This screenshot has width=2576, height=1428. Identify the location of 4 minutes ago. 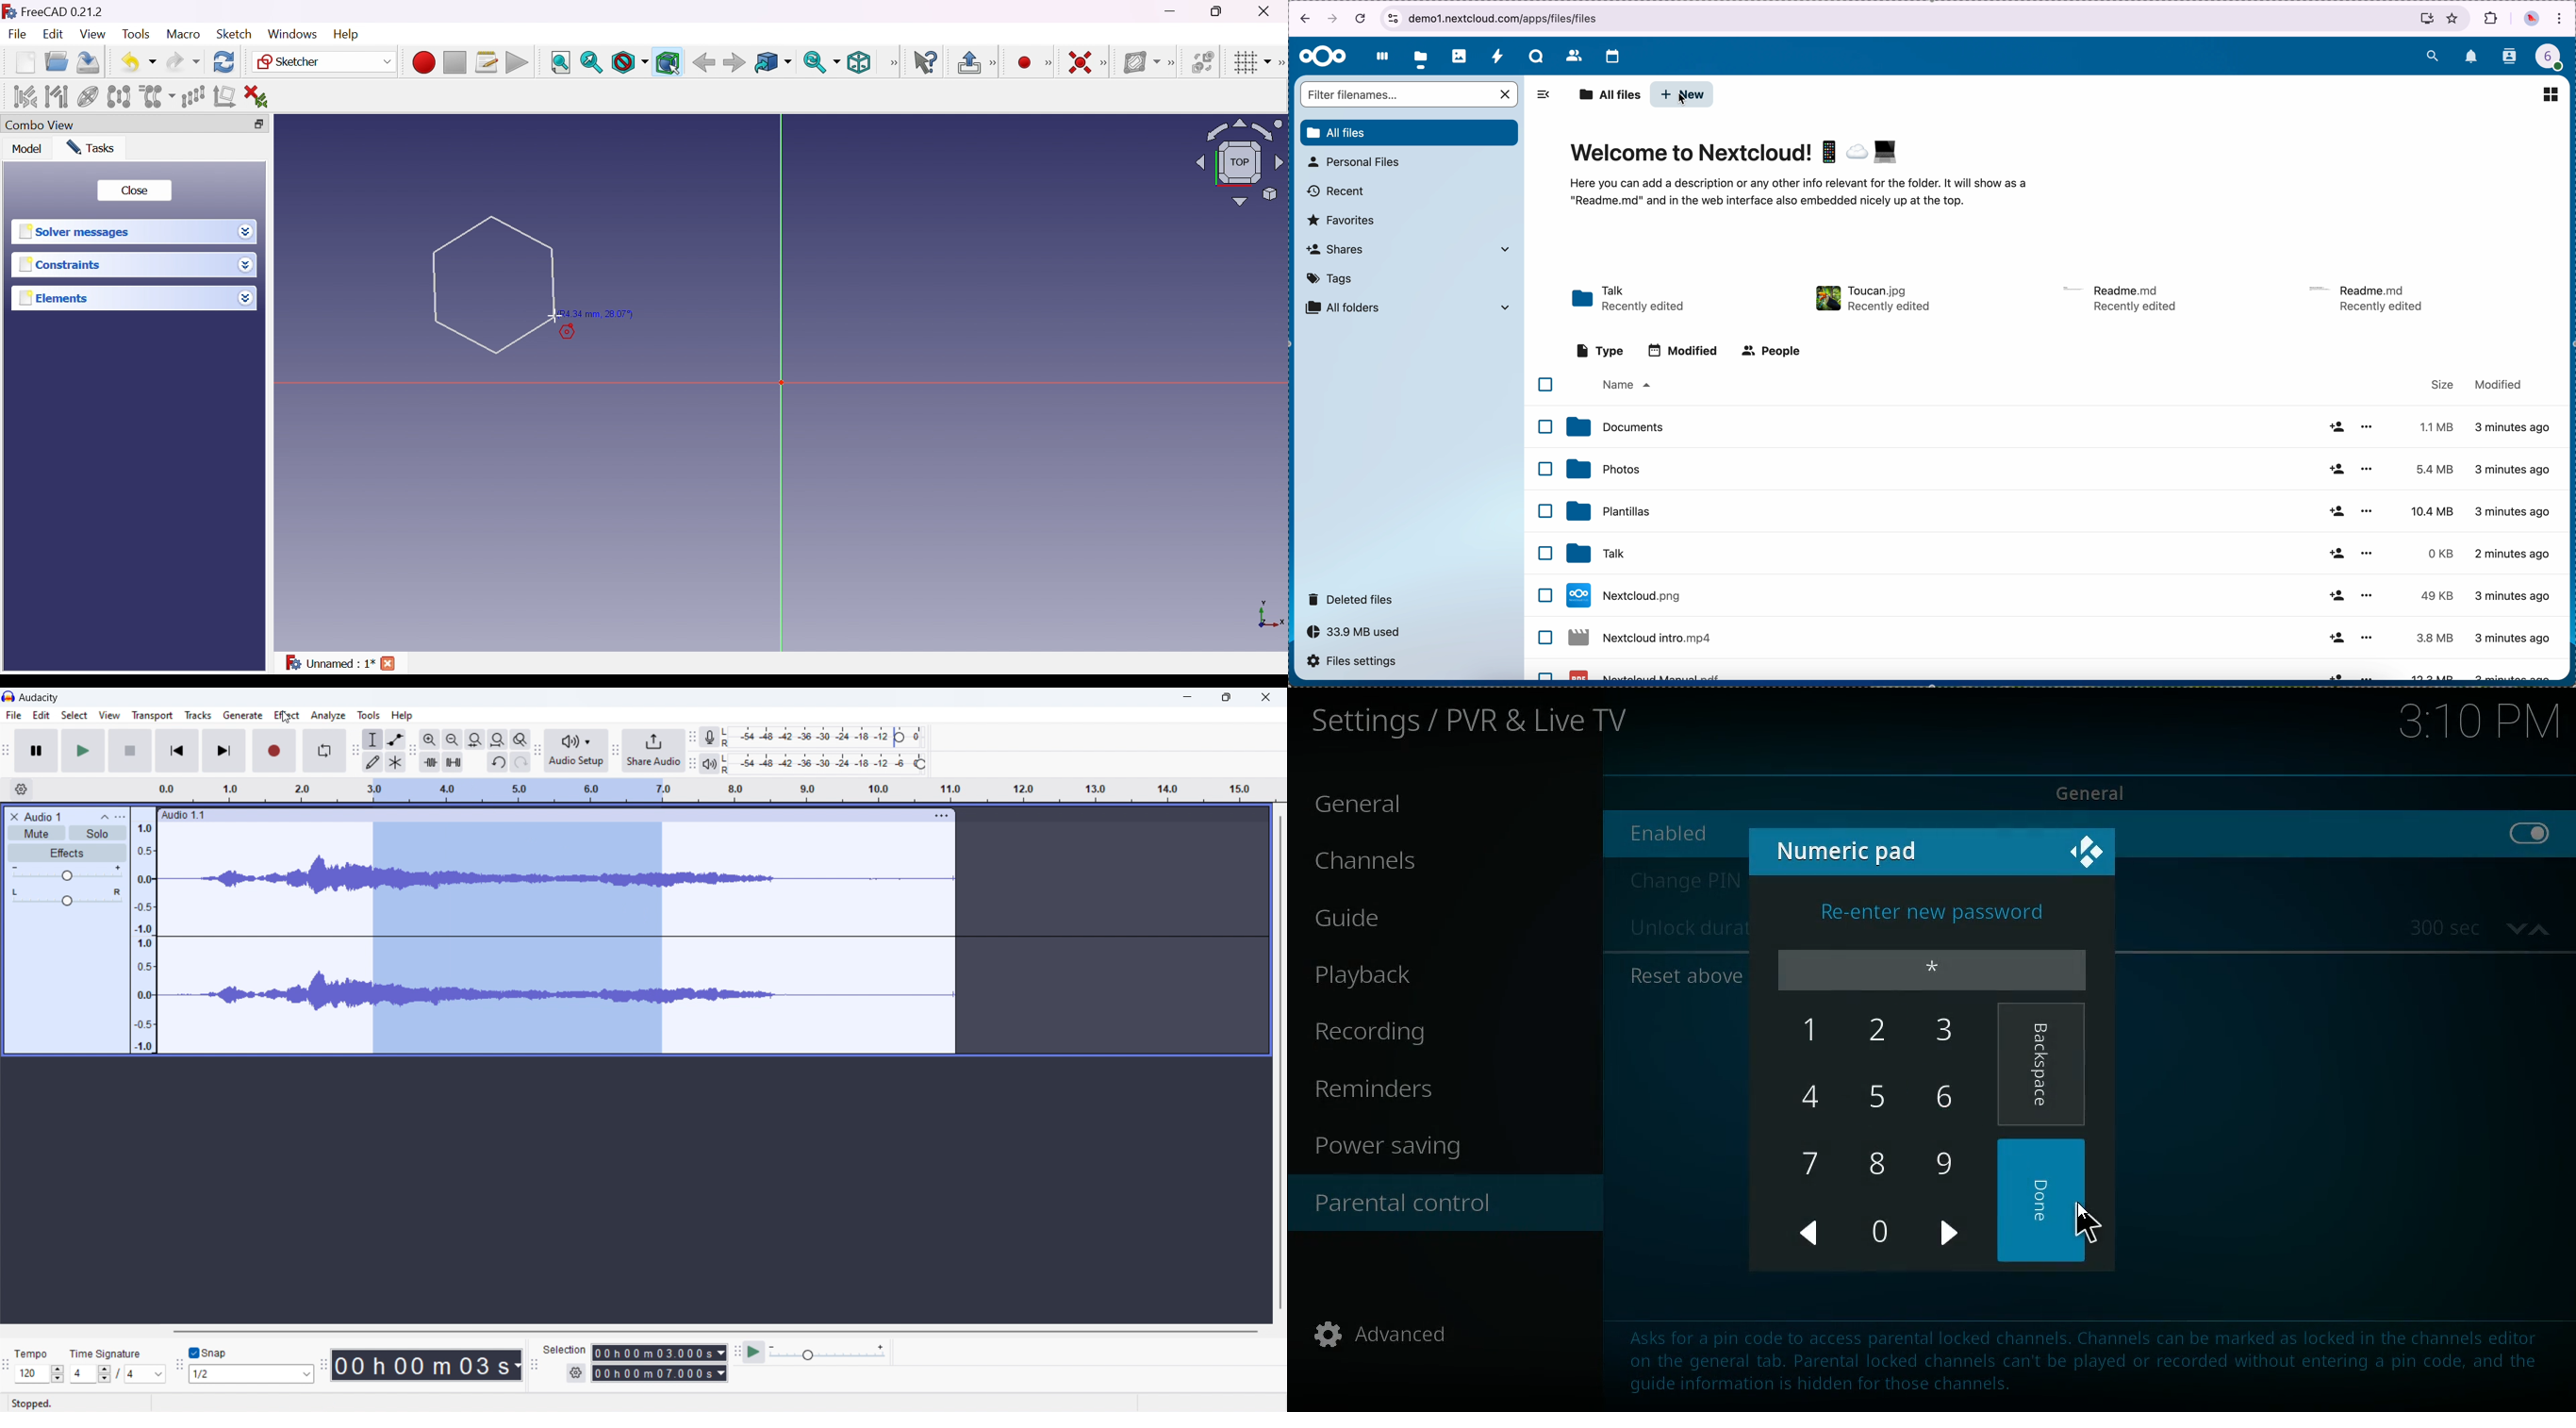
(2518, 596).